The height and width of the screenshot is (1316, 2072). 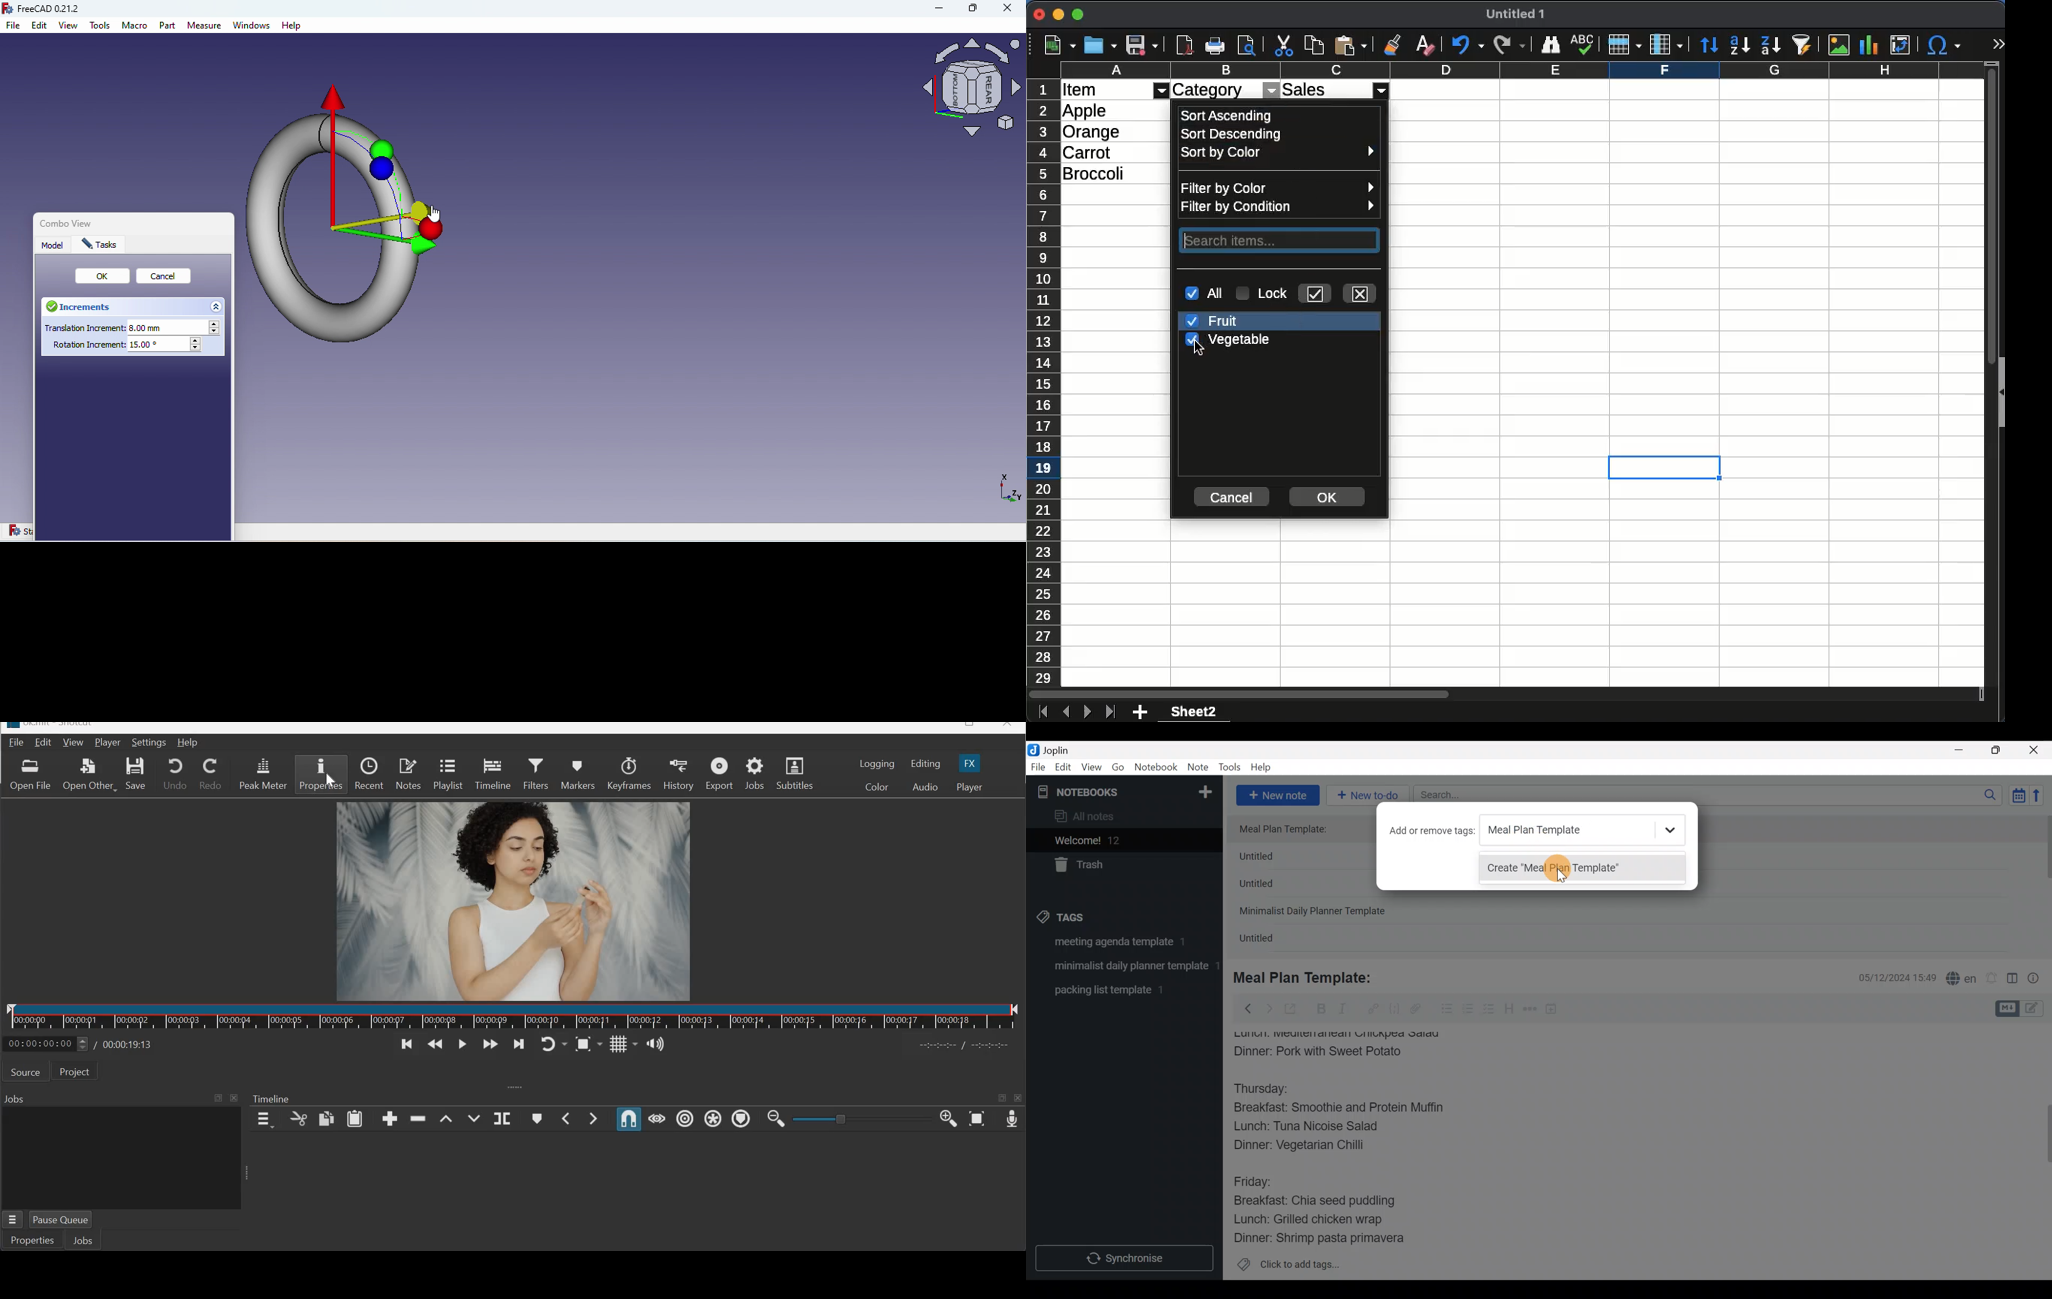 What do you see at coordinates (1039, 767) in the screenshot?
I see `File` at bounding box center [1039, 767].